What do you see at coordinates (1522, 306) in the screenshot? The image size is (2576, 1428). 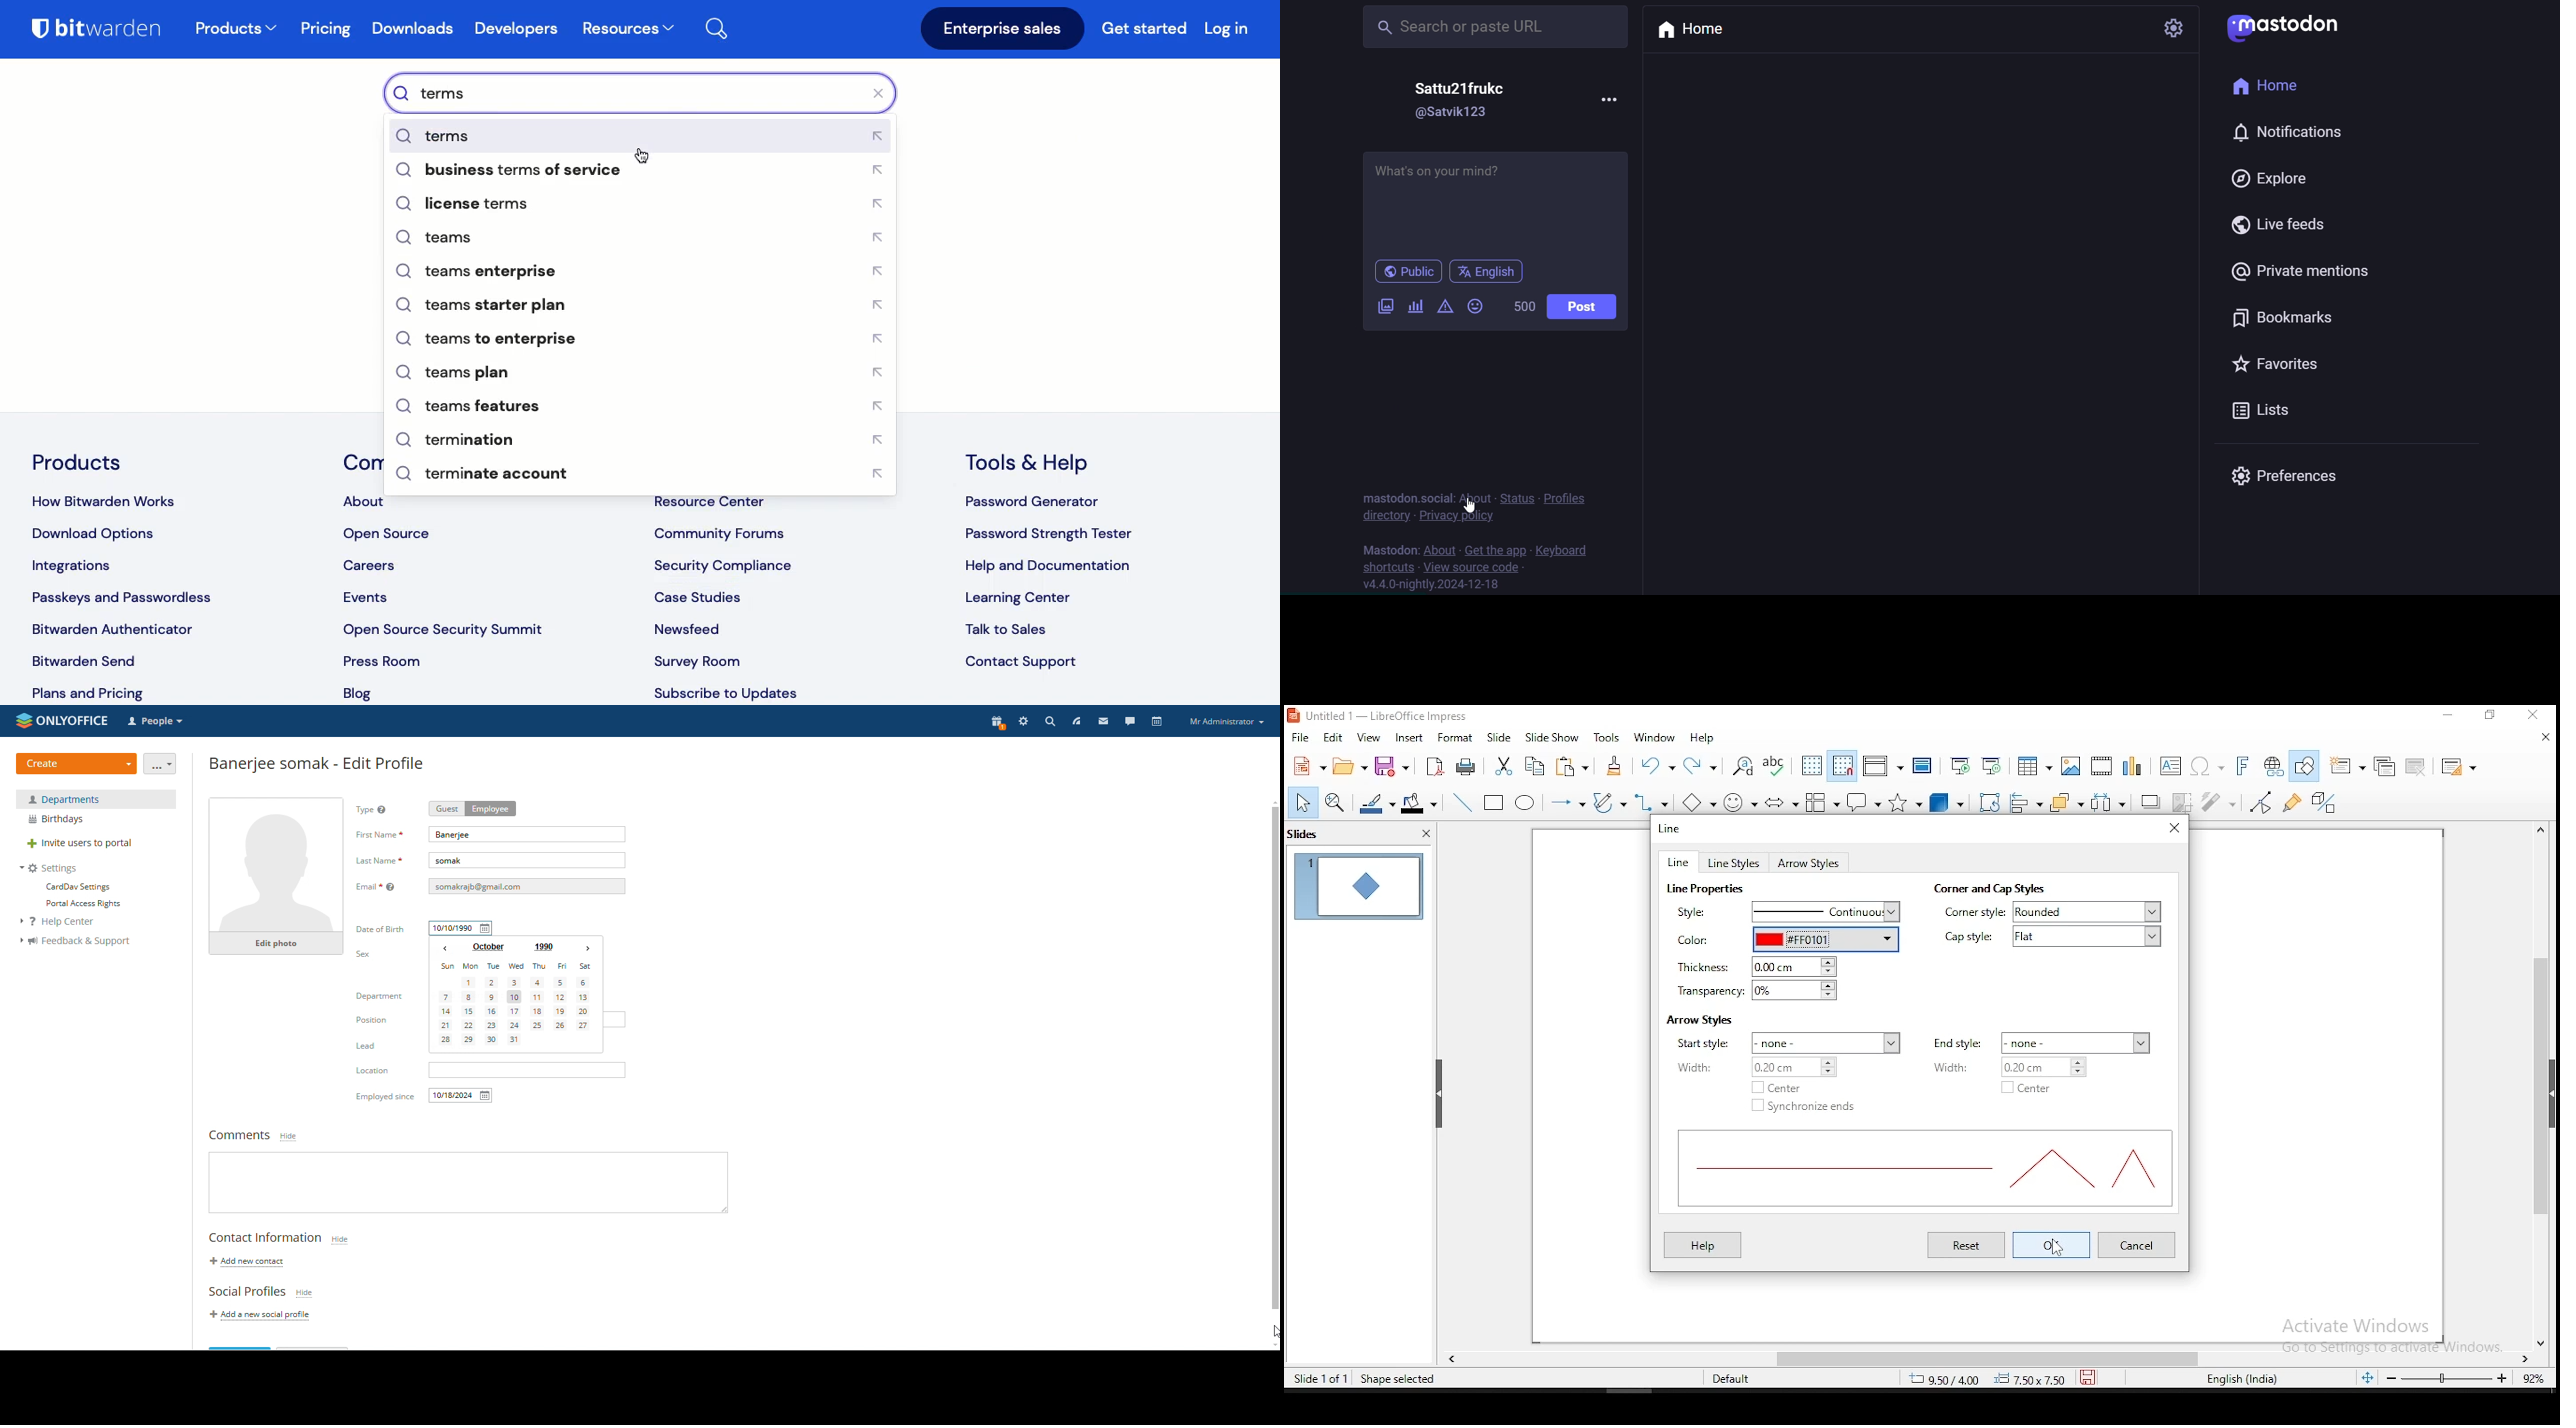 I see `word limit` at bounding box center [1522, 306].